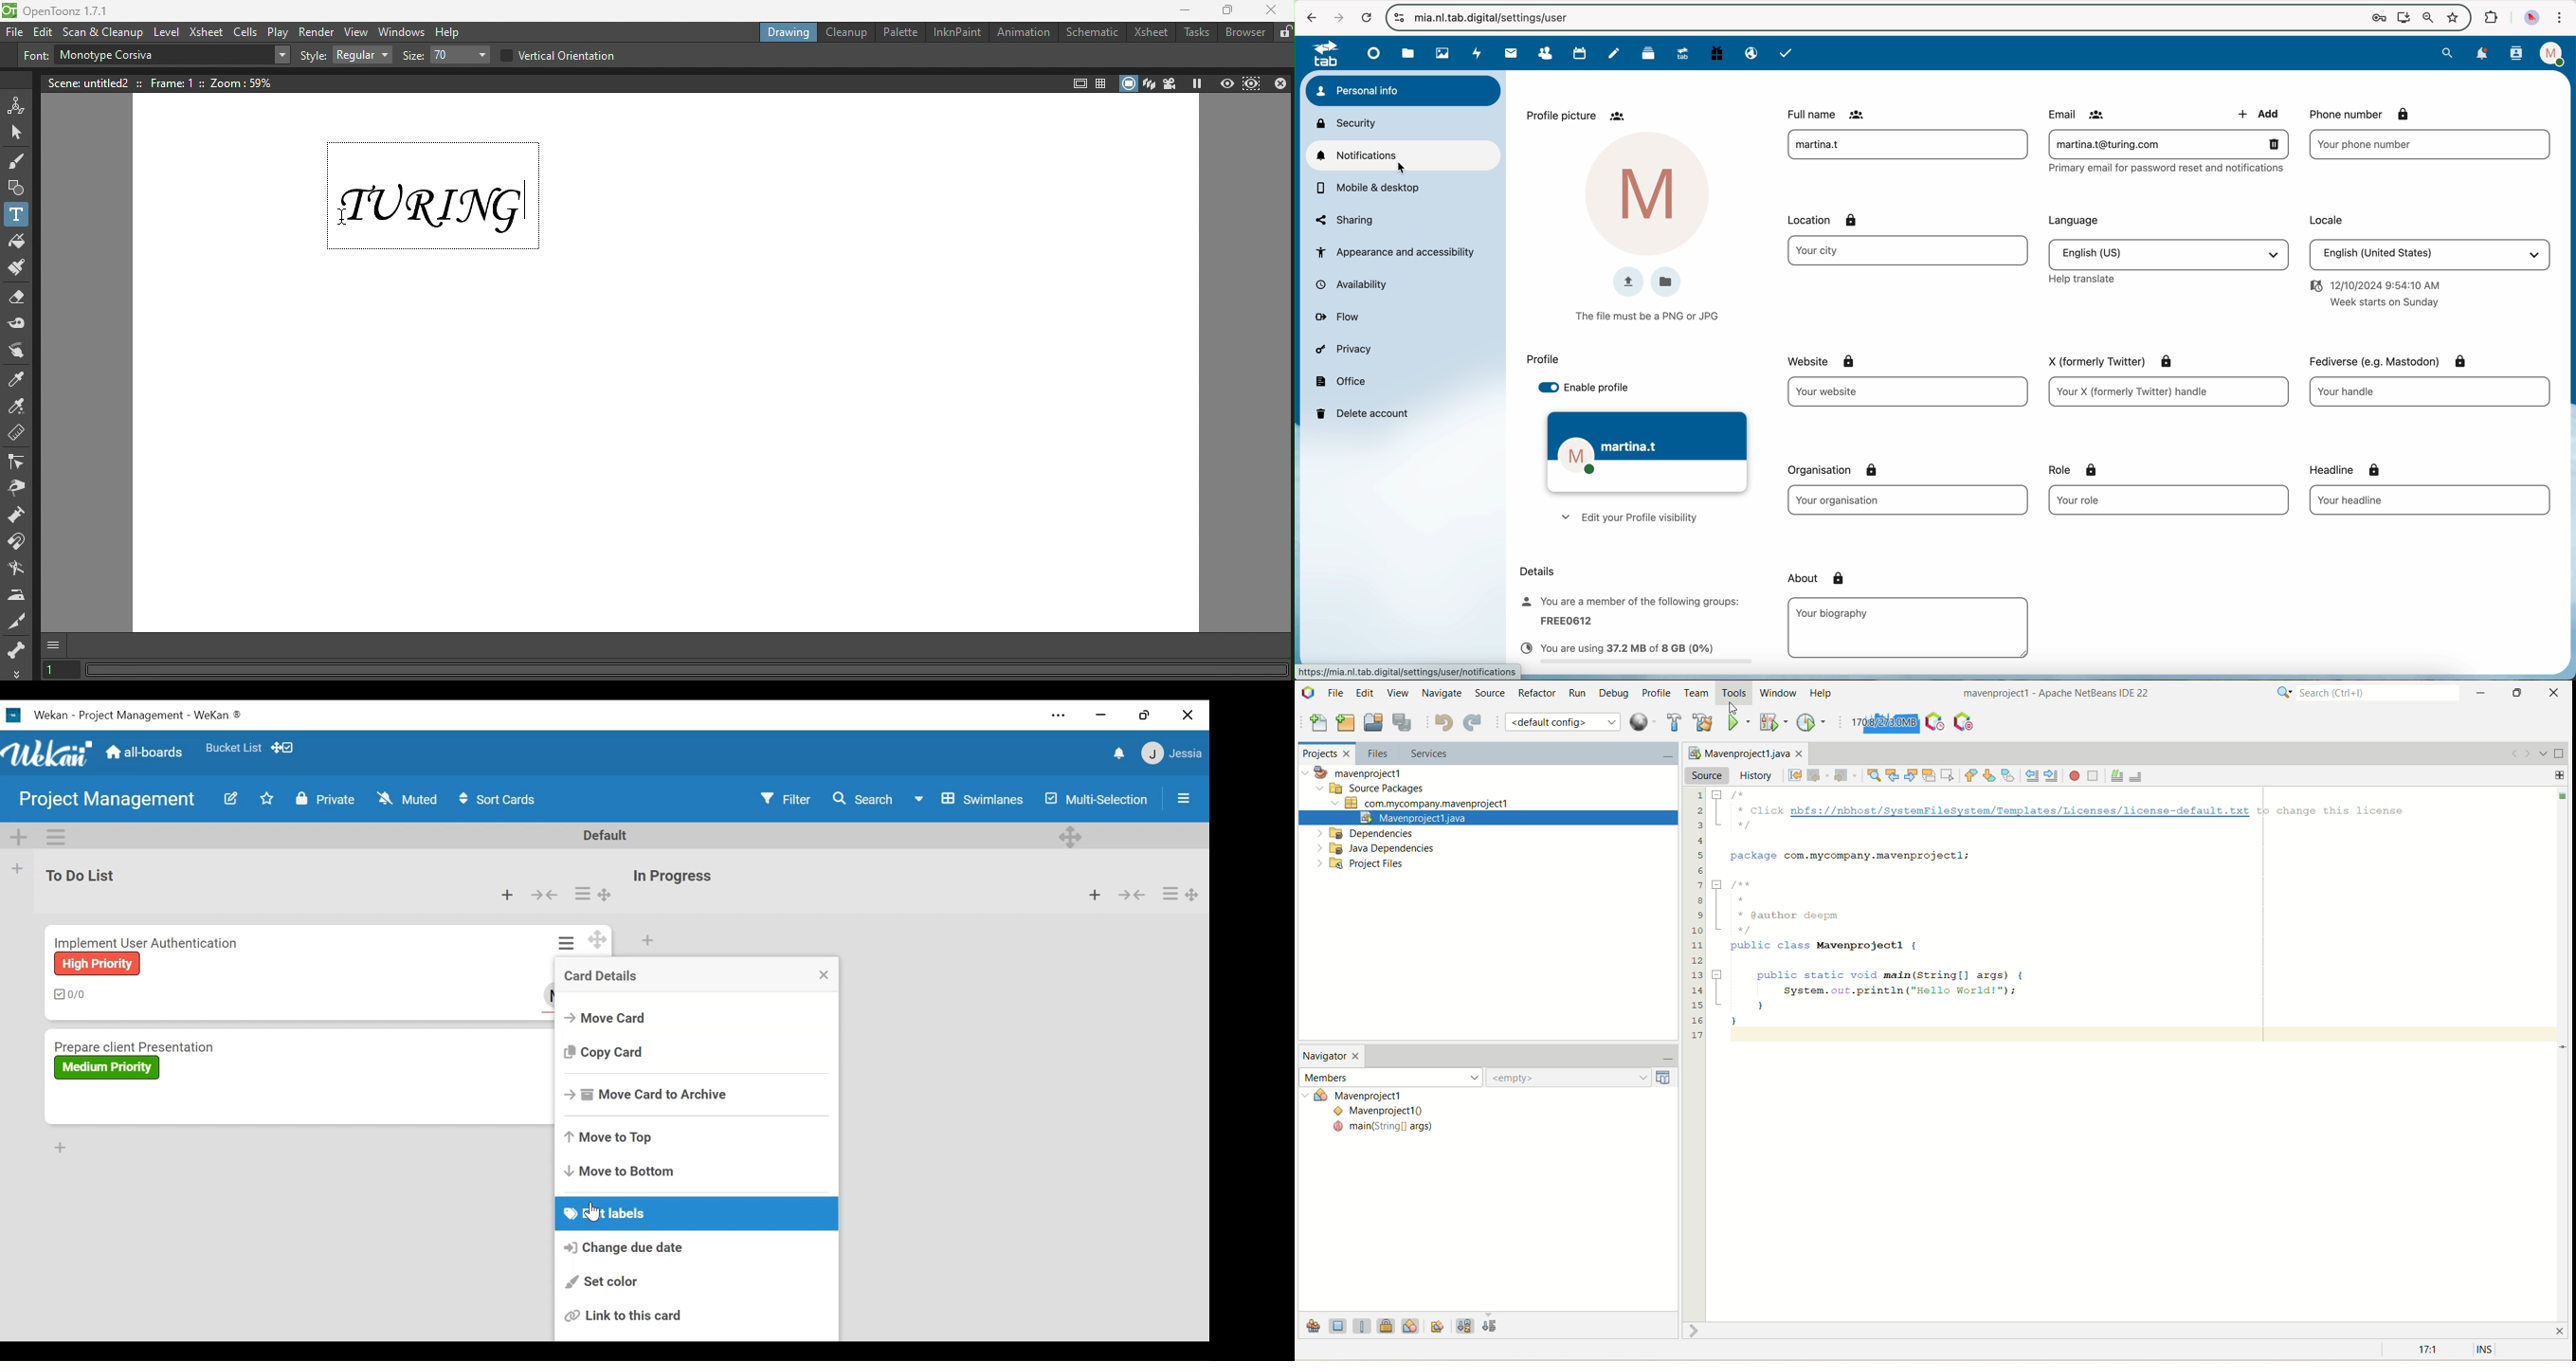  Describe the element at coordinates (1185, 797) in the screenshot. I see `Show/Hide Sidepane` at that location.